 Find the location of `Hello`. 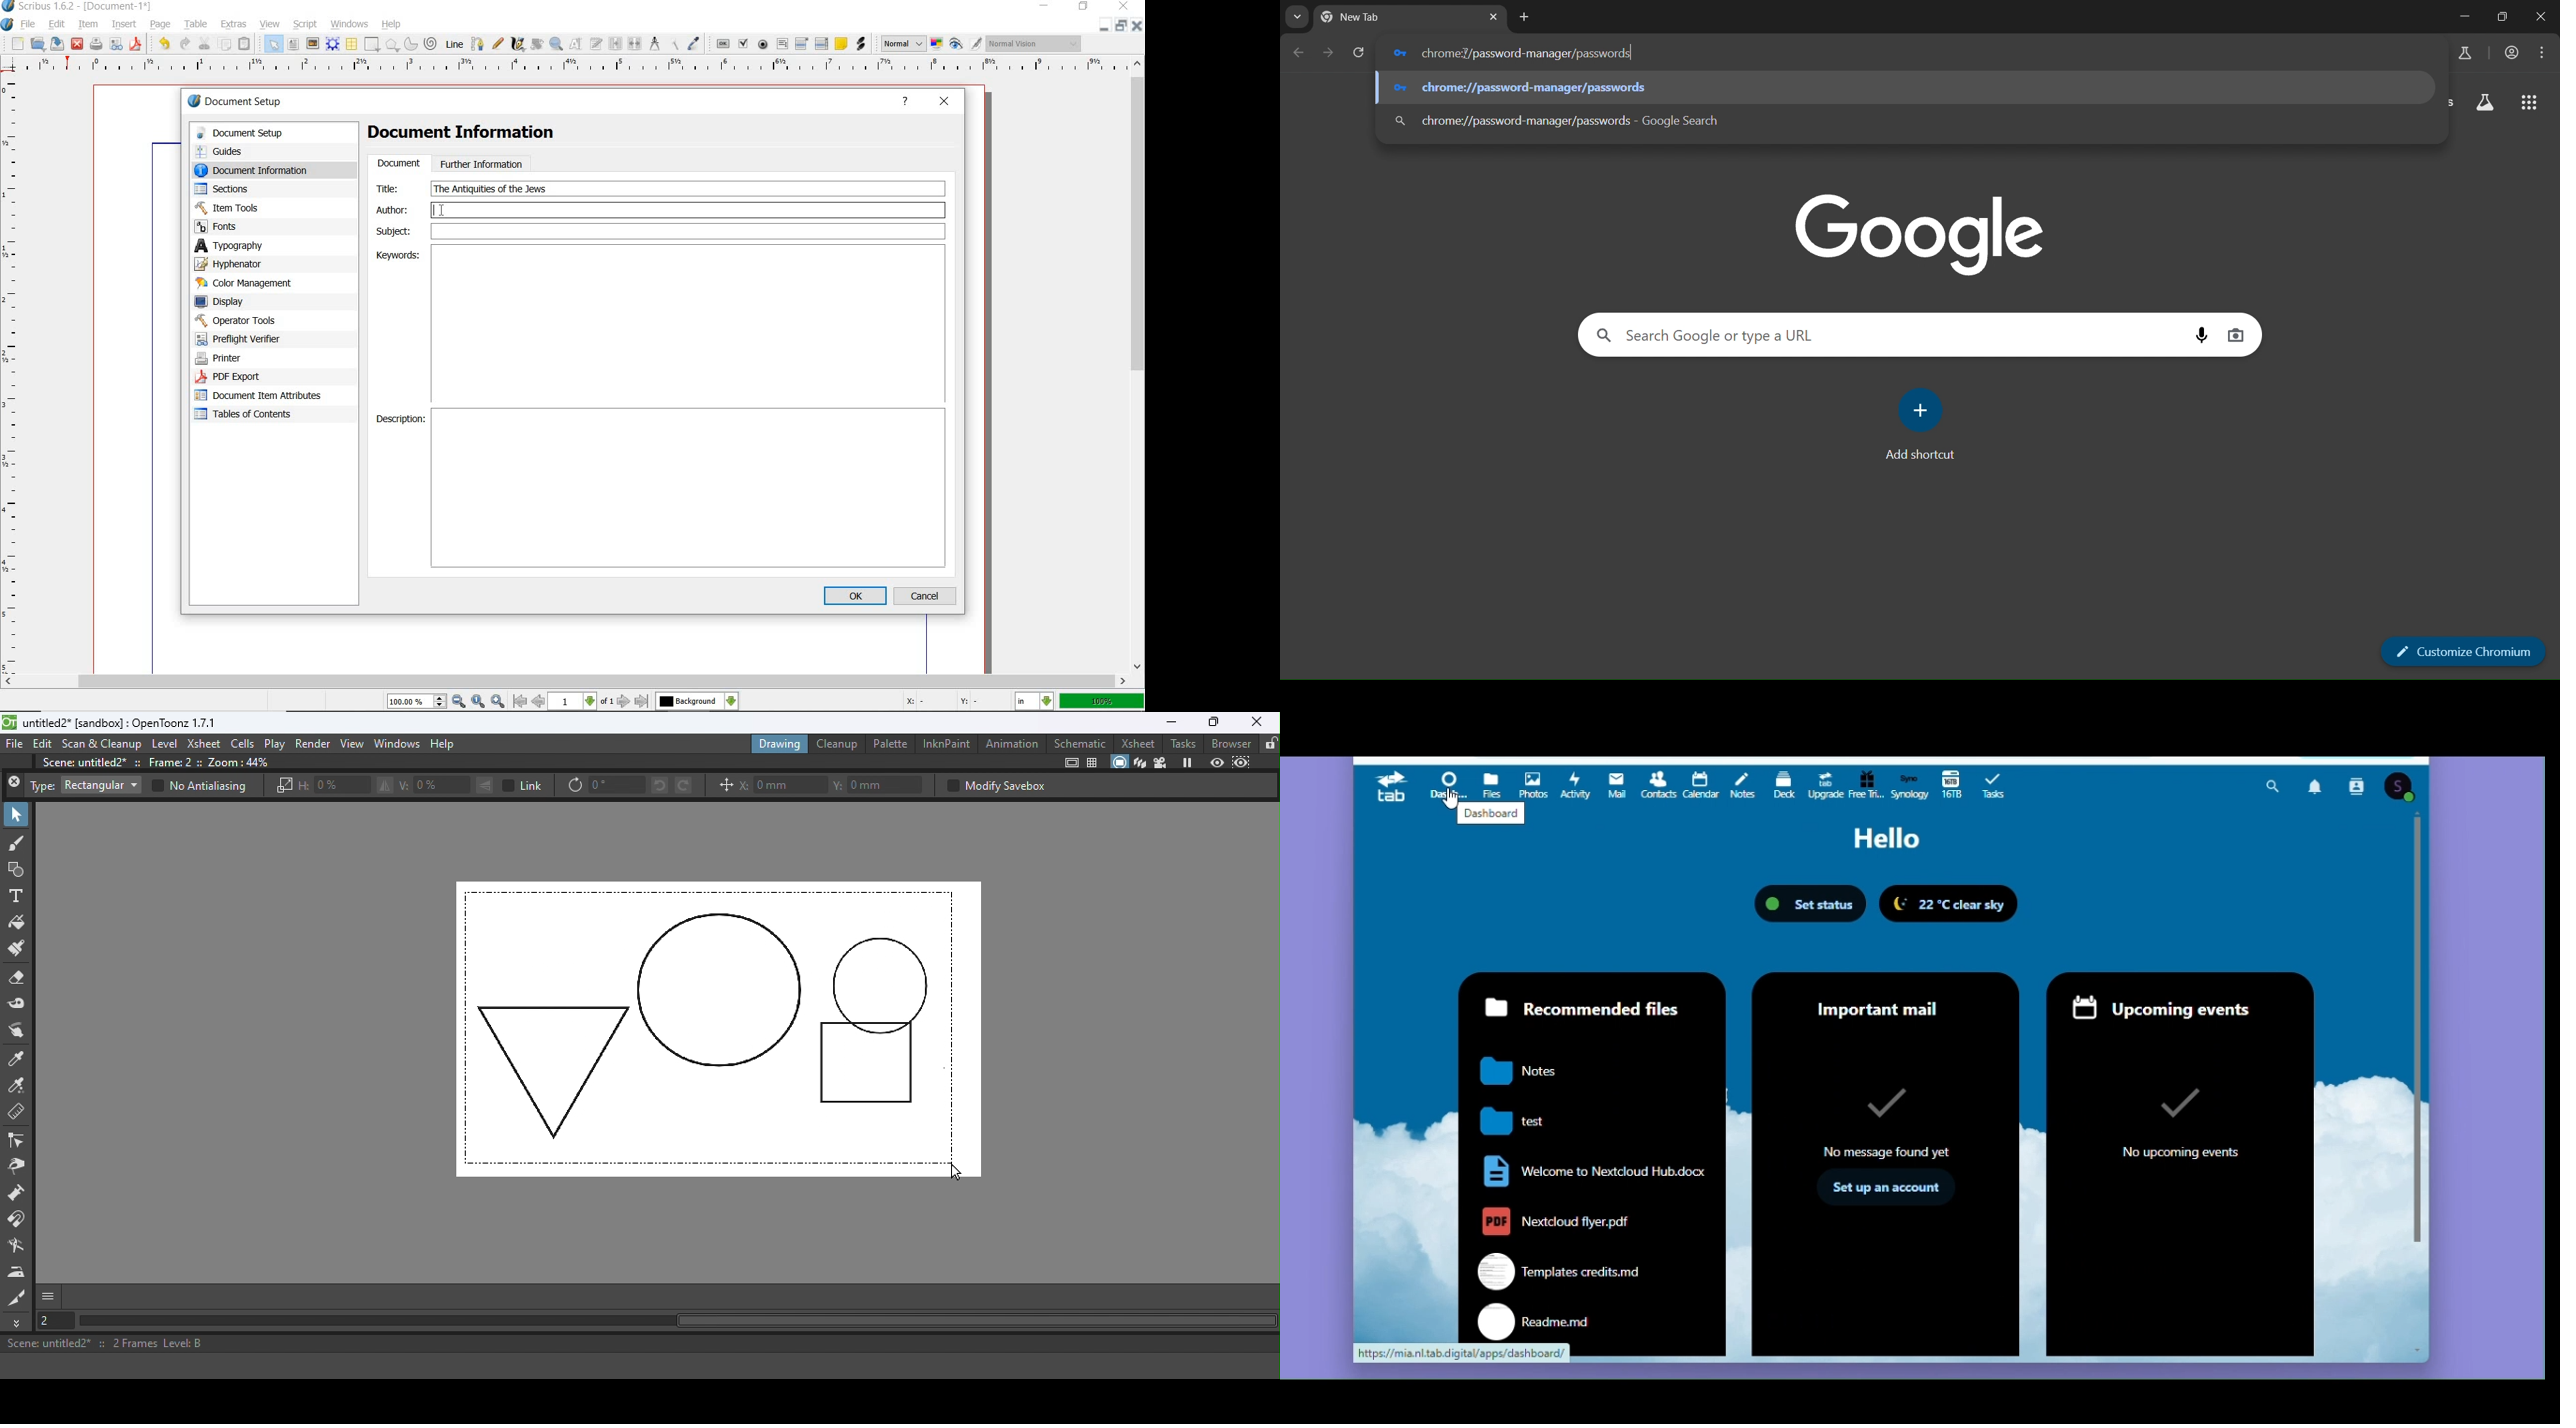

Hello is located at coordinates (1886, 839).